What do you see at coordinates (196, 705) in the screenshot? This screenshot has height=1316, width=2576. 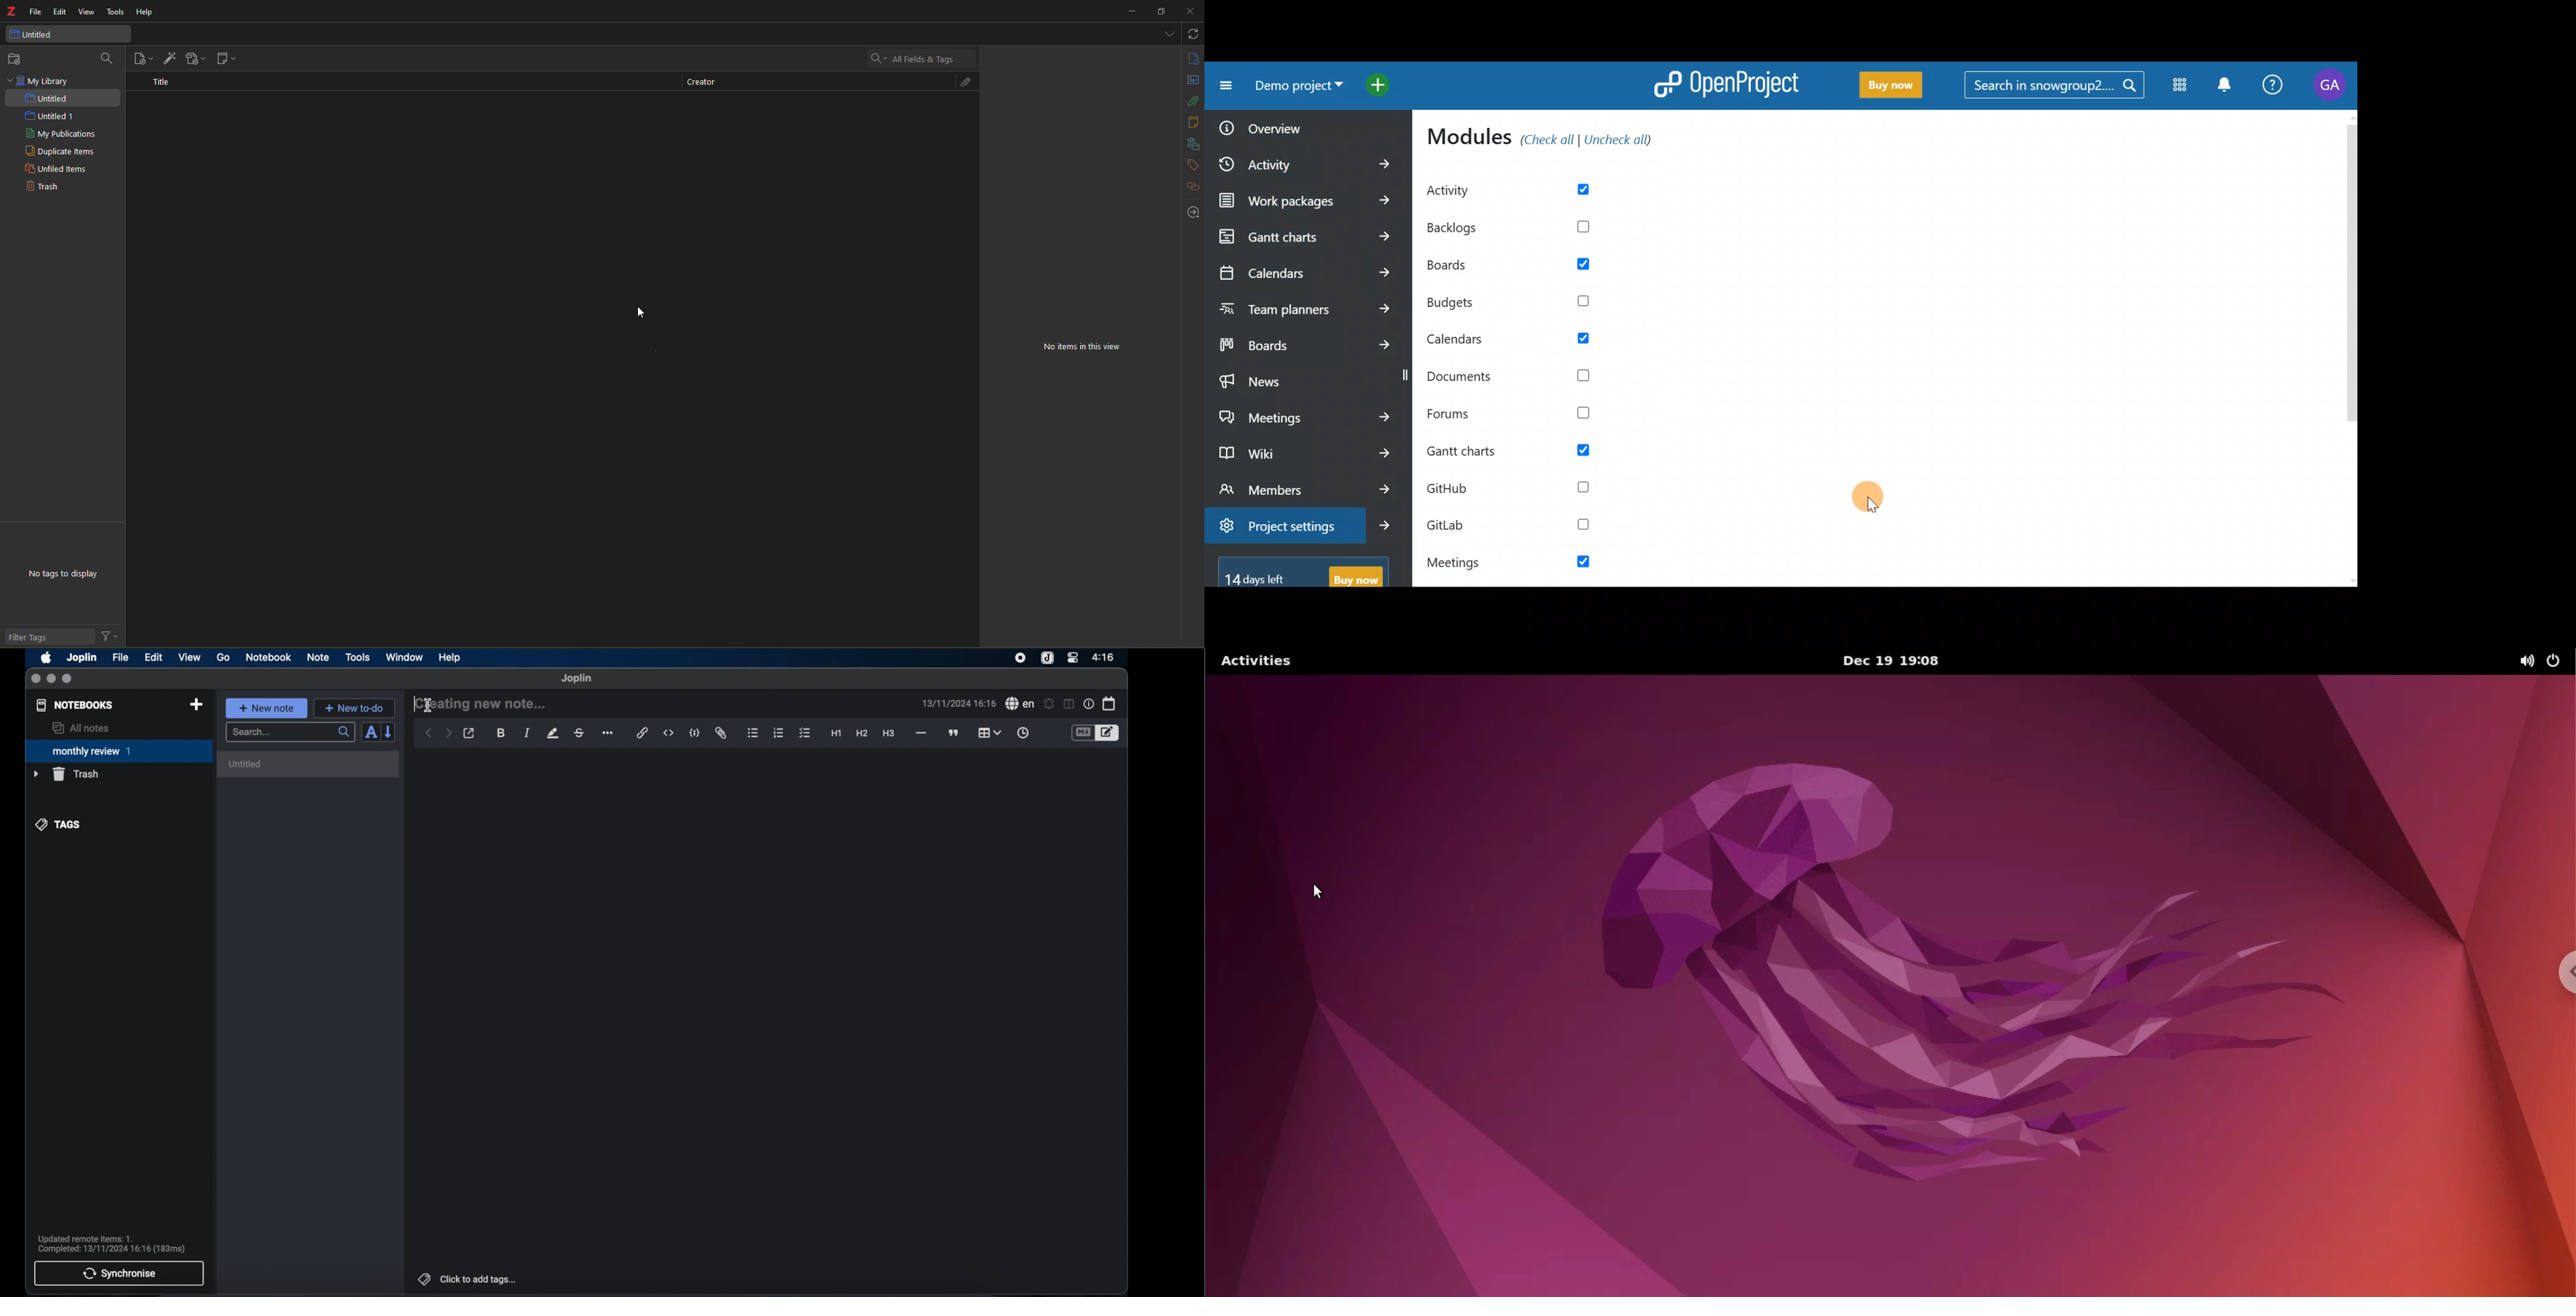 I see `new notebook` at bounding box center [196, 705].